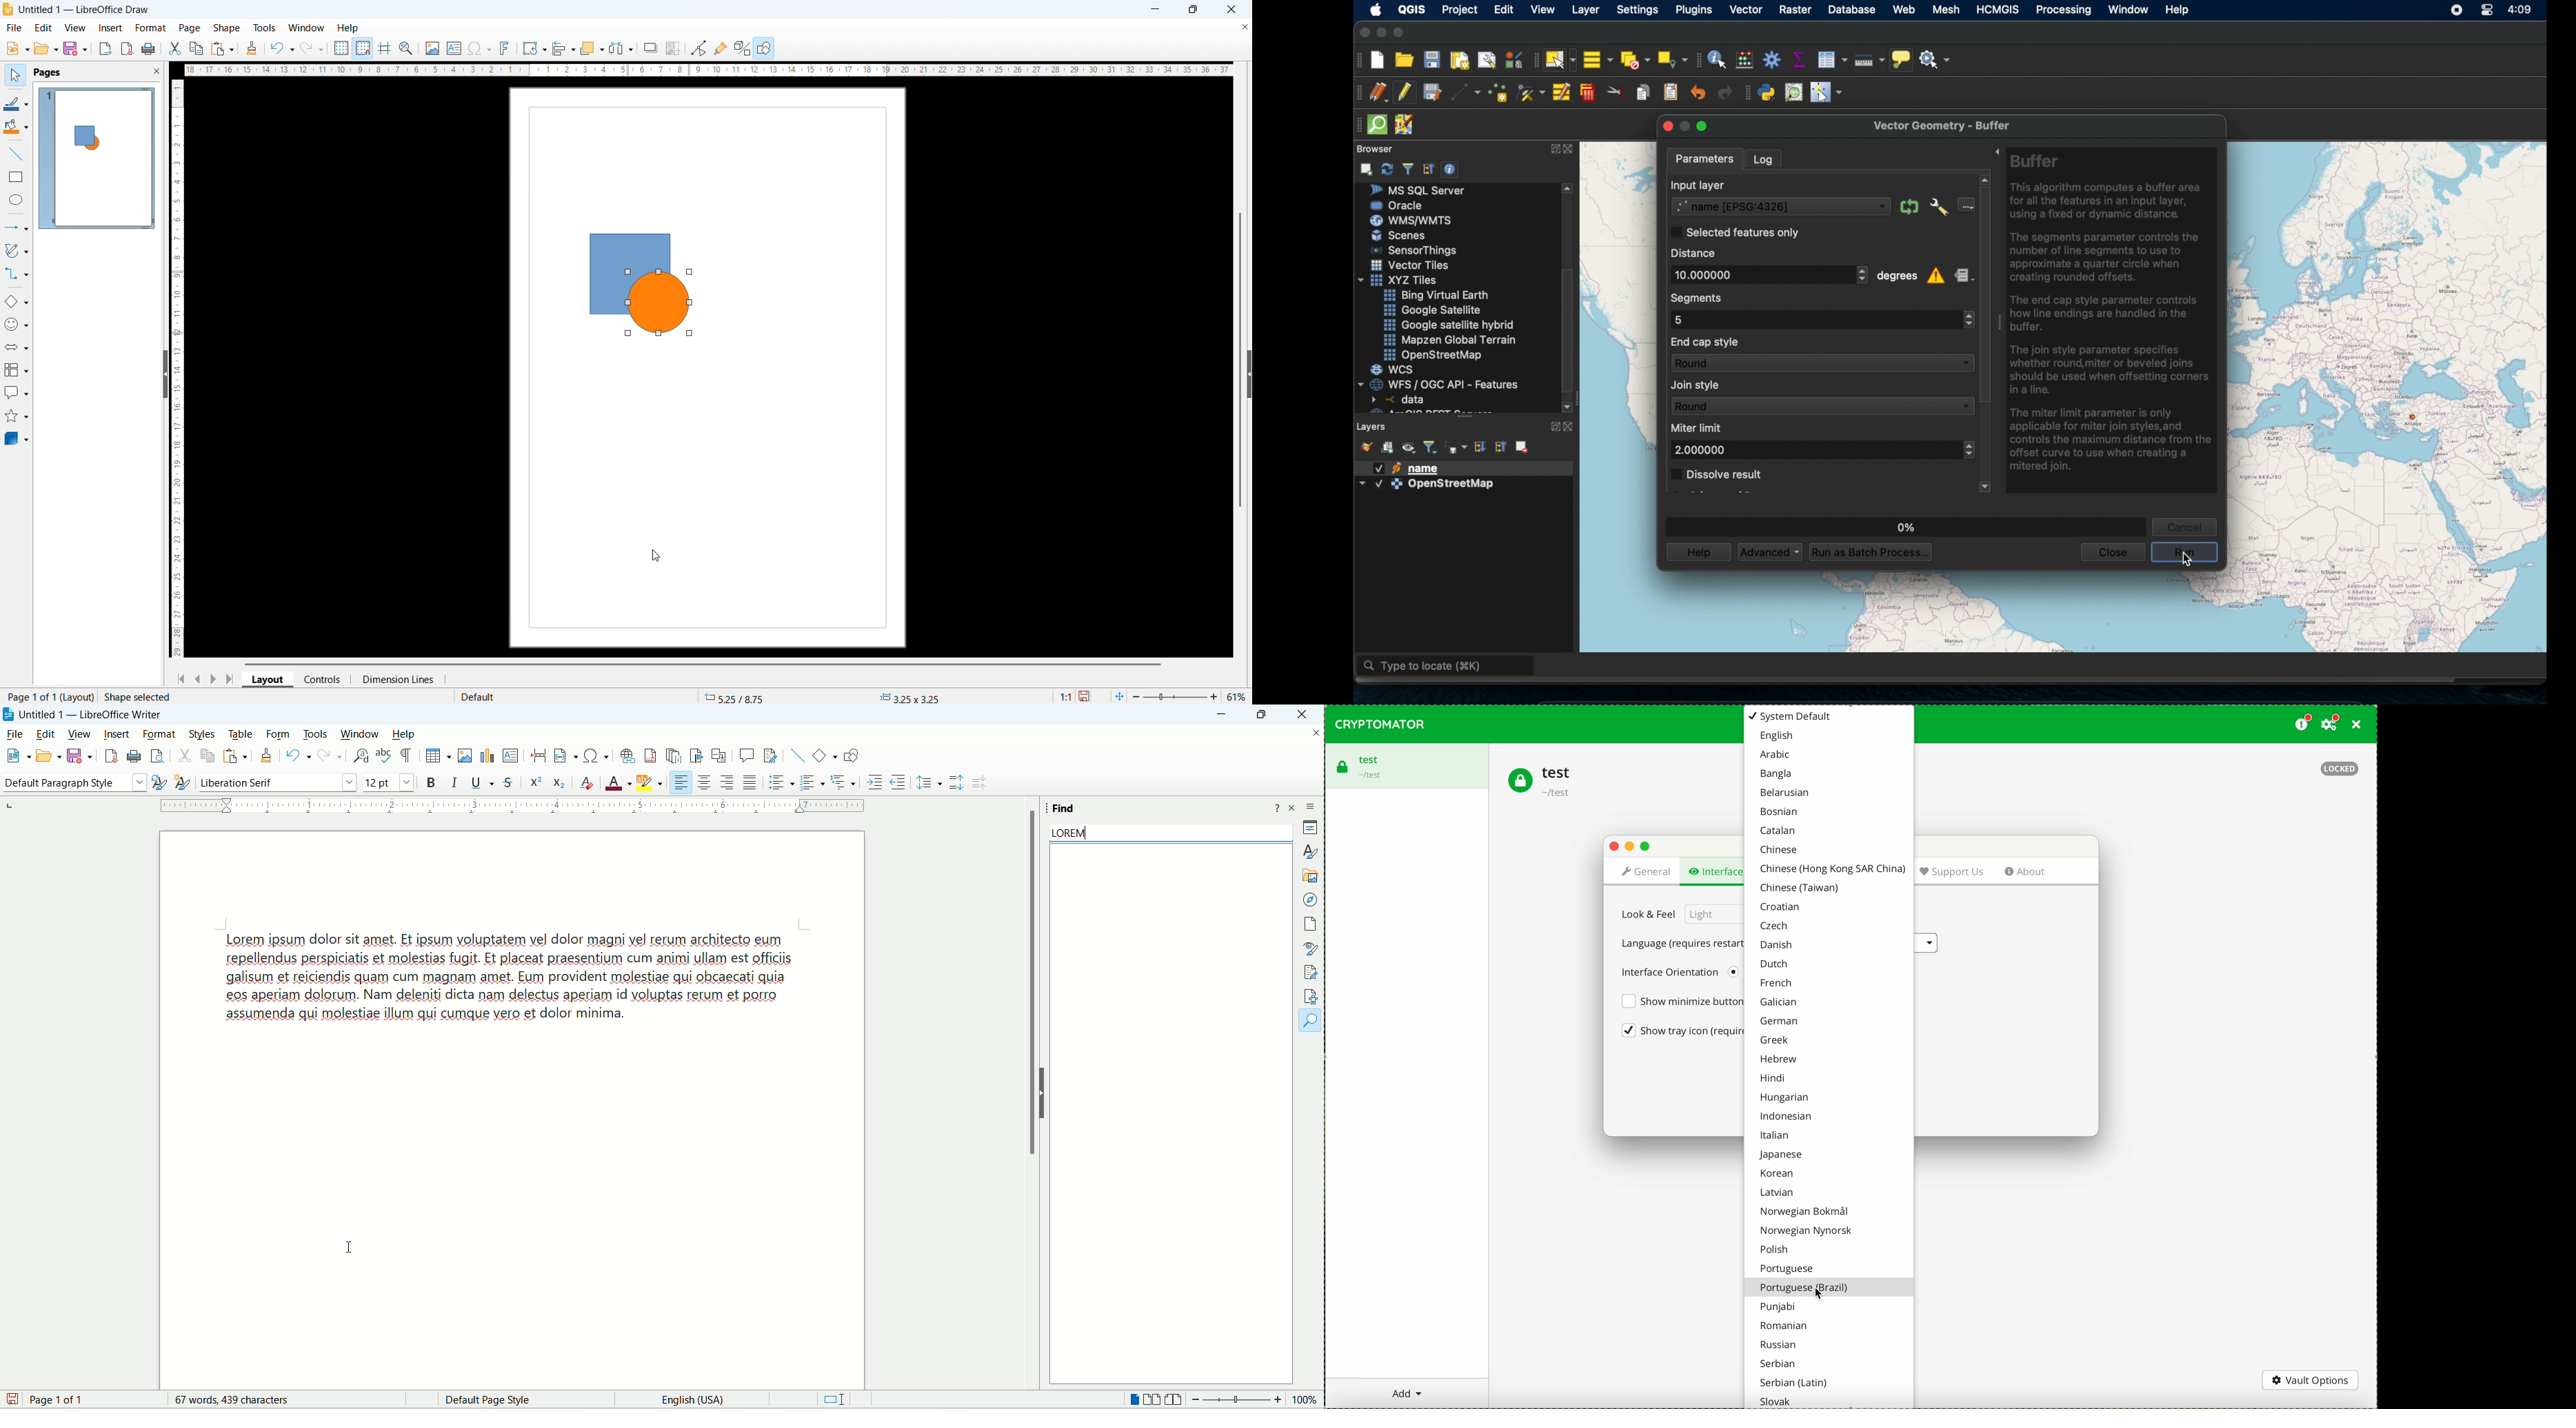 This screenshot has width=2576, height=1428. I want to click on clear formatting, so click(585, 783).